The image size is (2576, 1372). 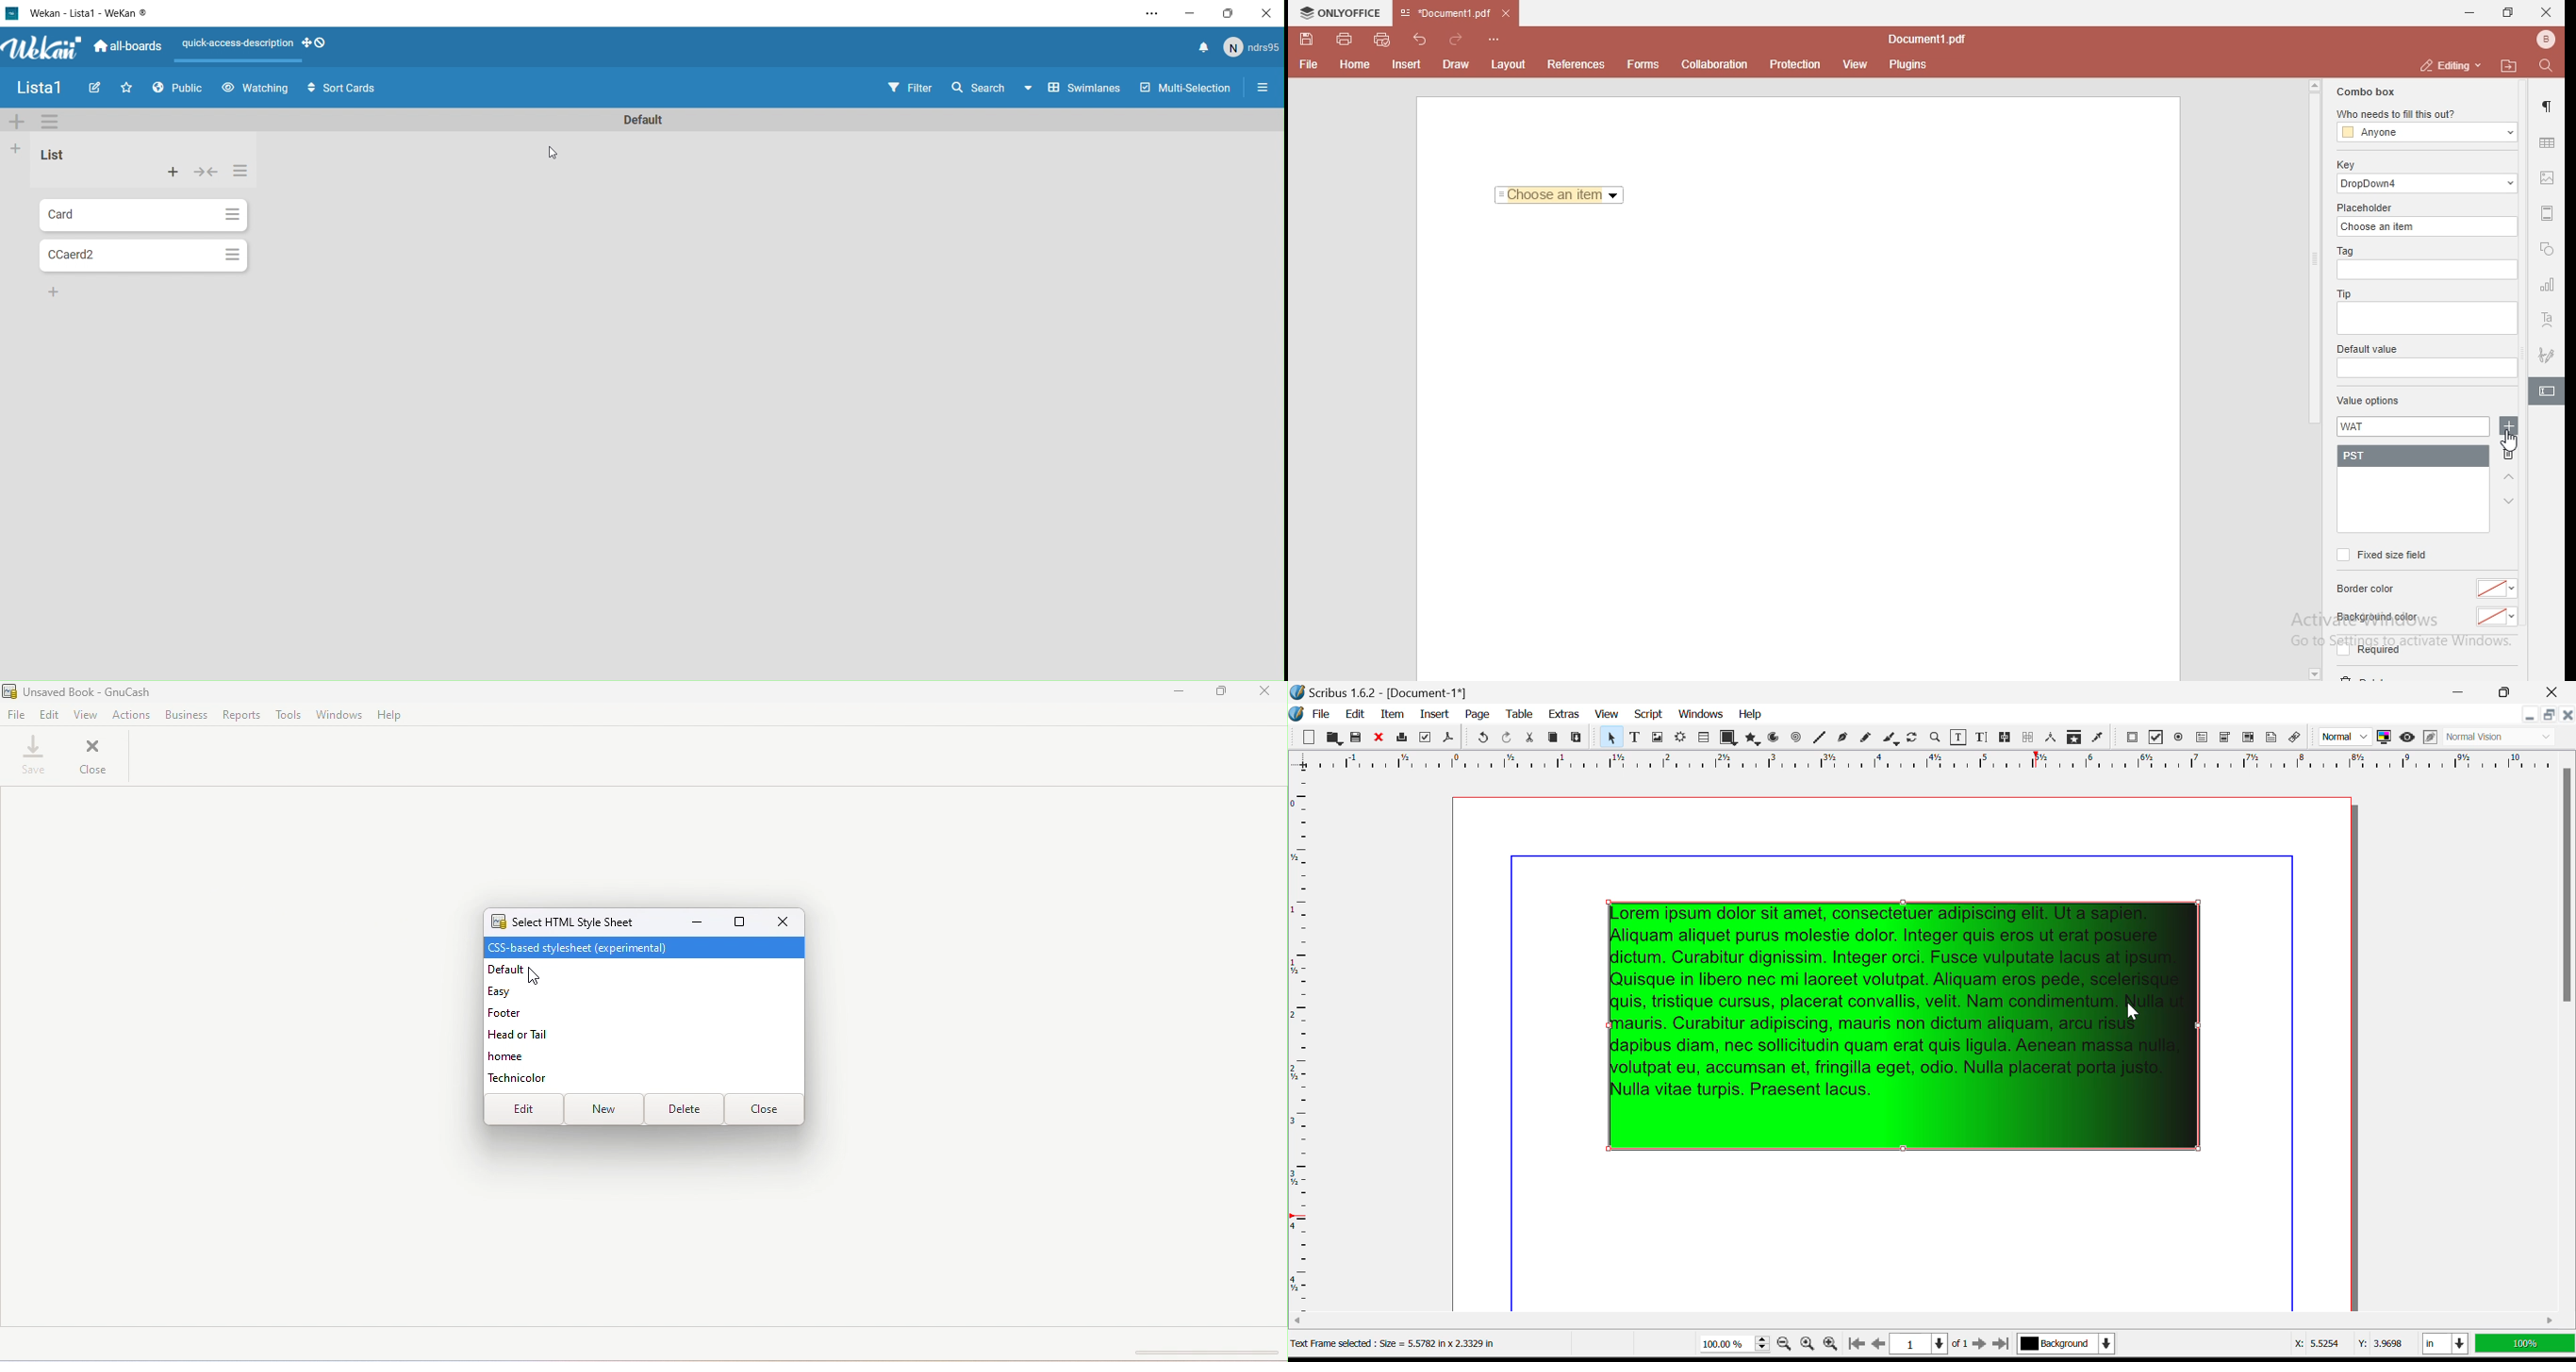 What do you see at coordinates (2029, 737) in the screenshot?
I see `Delink Frames` at bounding box center [2029, 737].